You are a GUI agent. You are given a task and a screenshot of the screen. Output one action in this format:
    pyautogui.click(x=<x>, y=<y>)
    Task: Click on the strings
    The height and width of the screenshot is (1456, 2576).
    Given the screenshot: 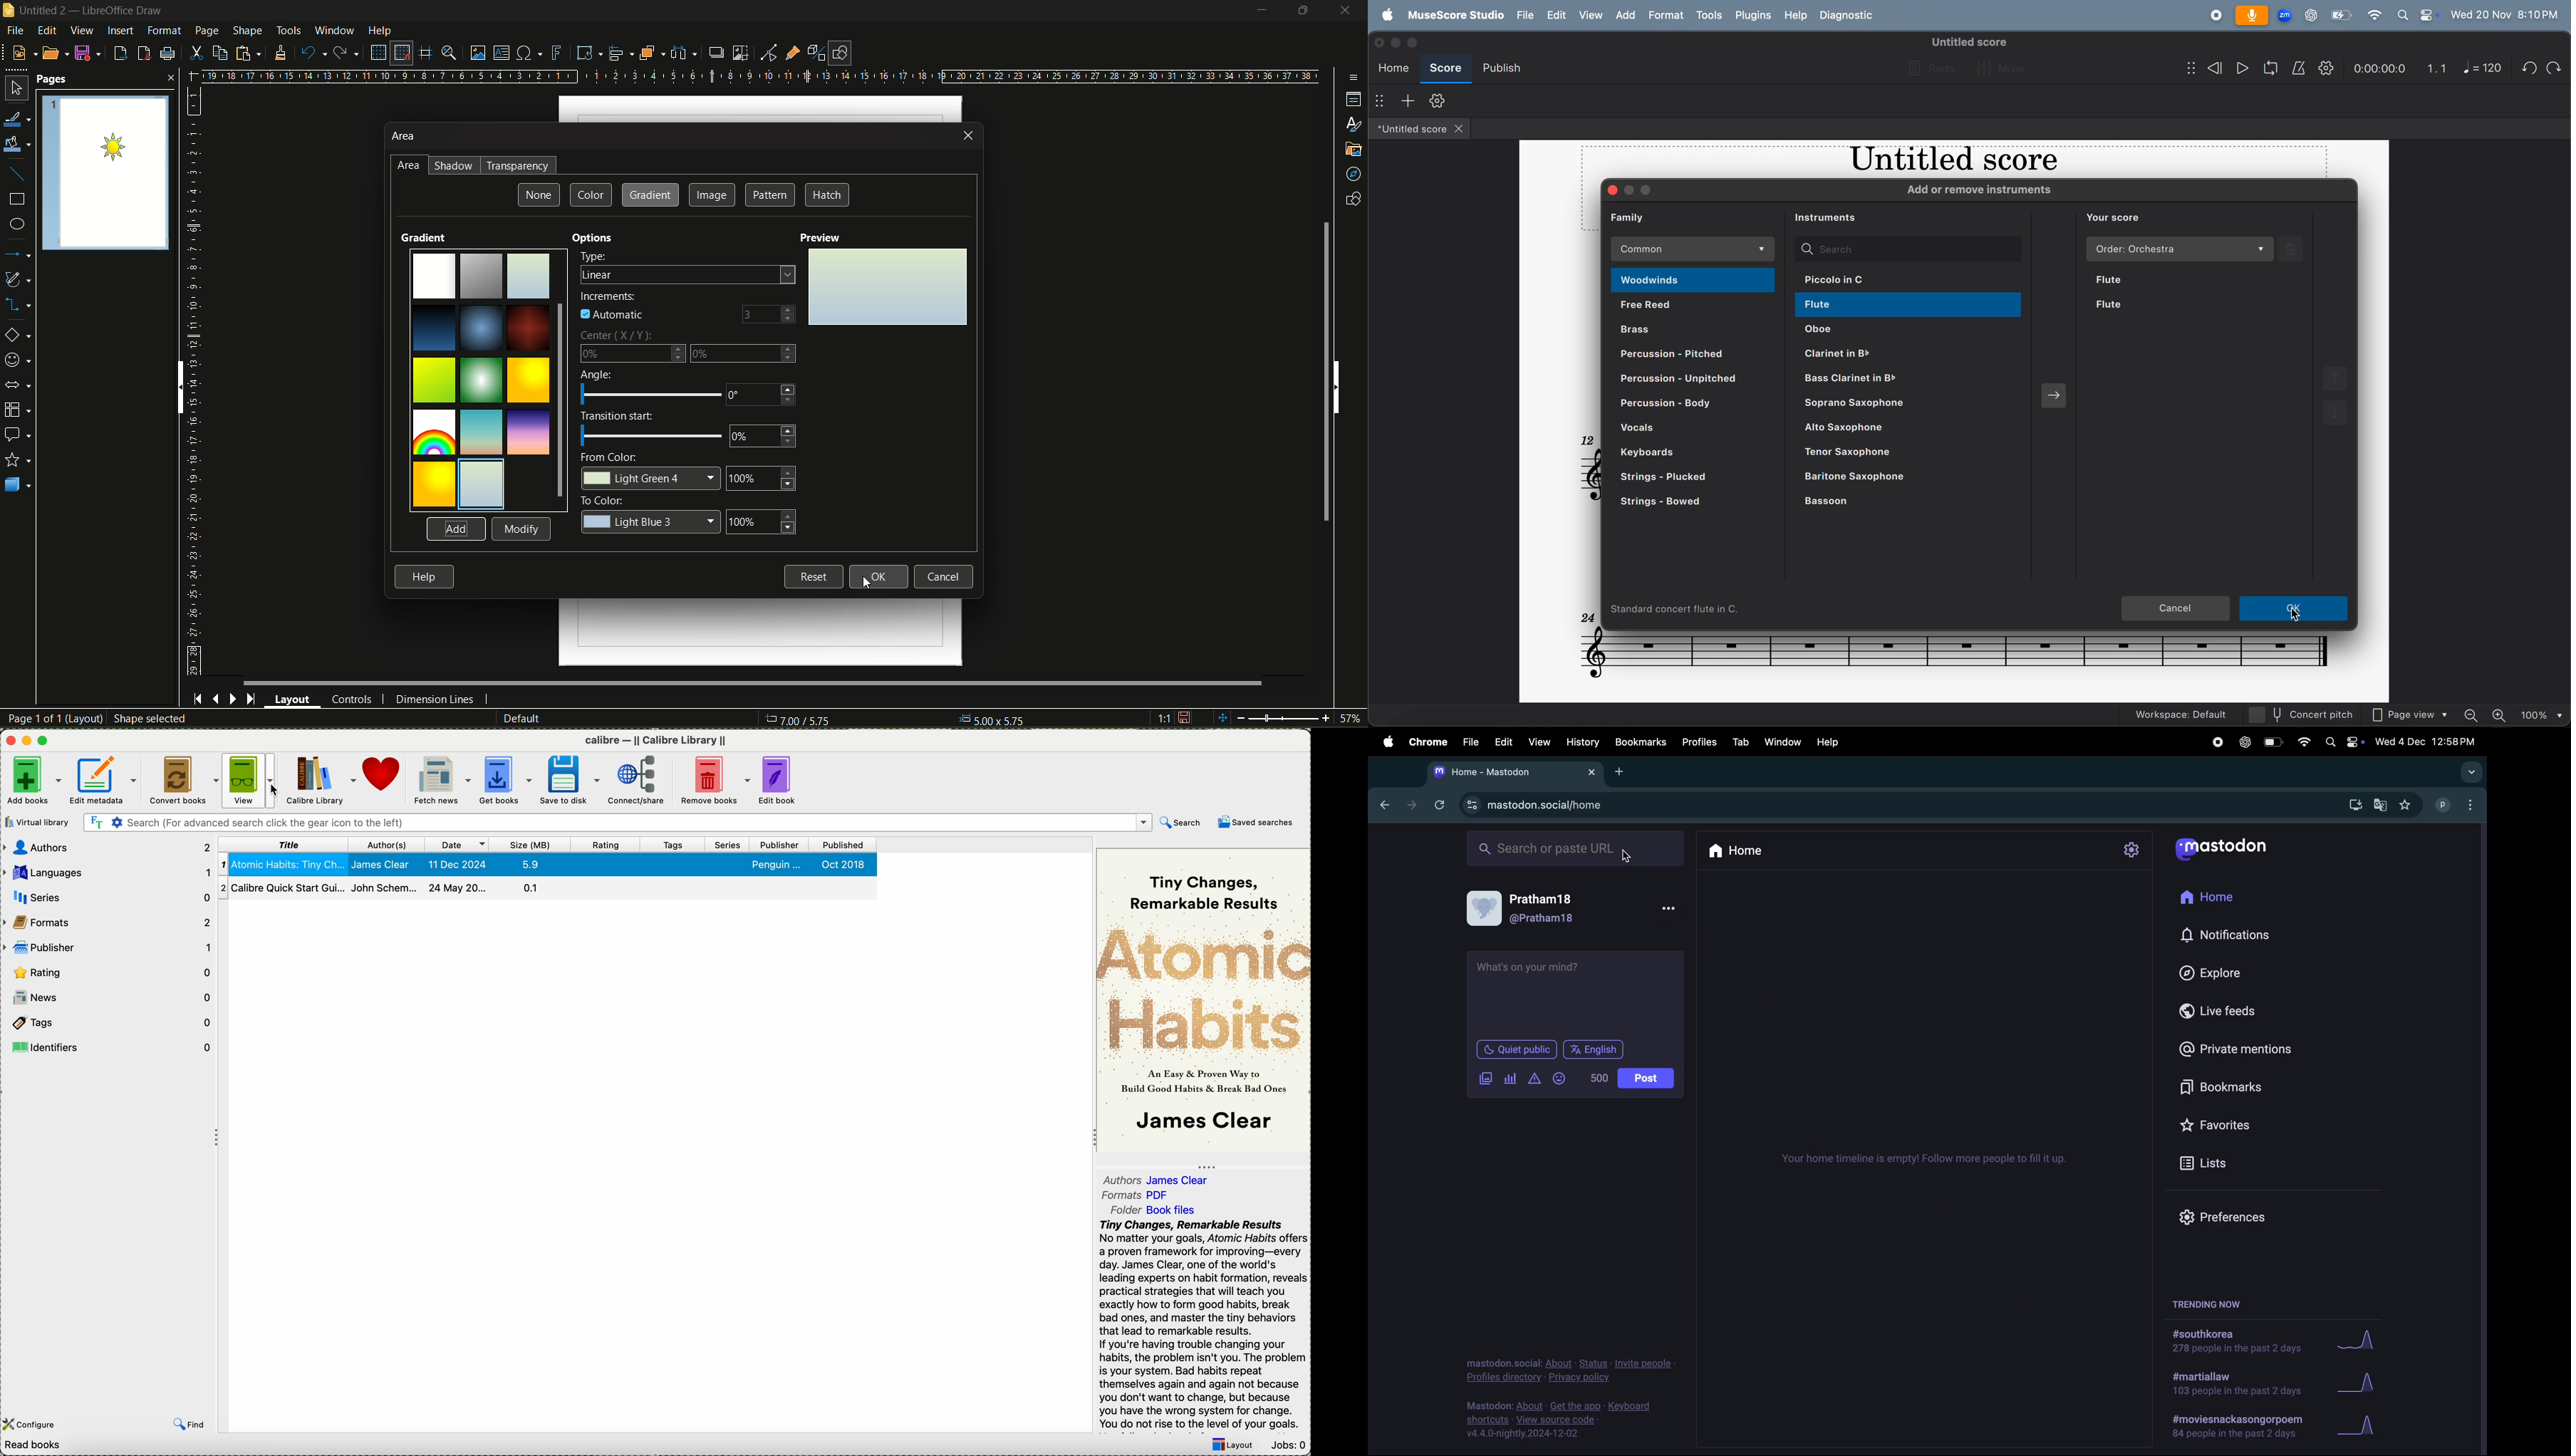 What is the action you would take?
    pyautogui.click(x=1685, y=477)
    